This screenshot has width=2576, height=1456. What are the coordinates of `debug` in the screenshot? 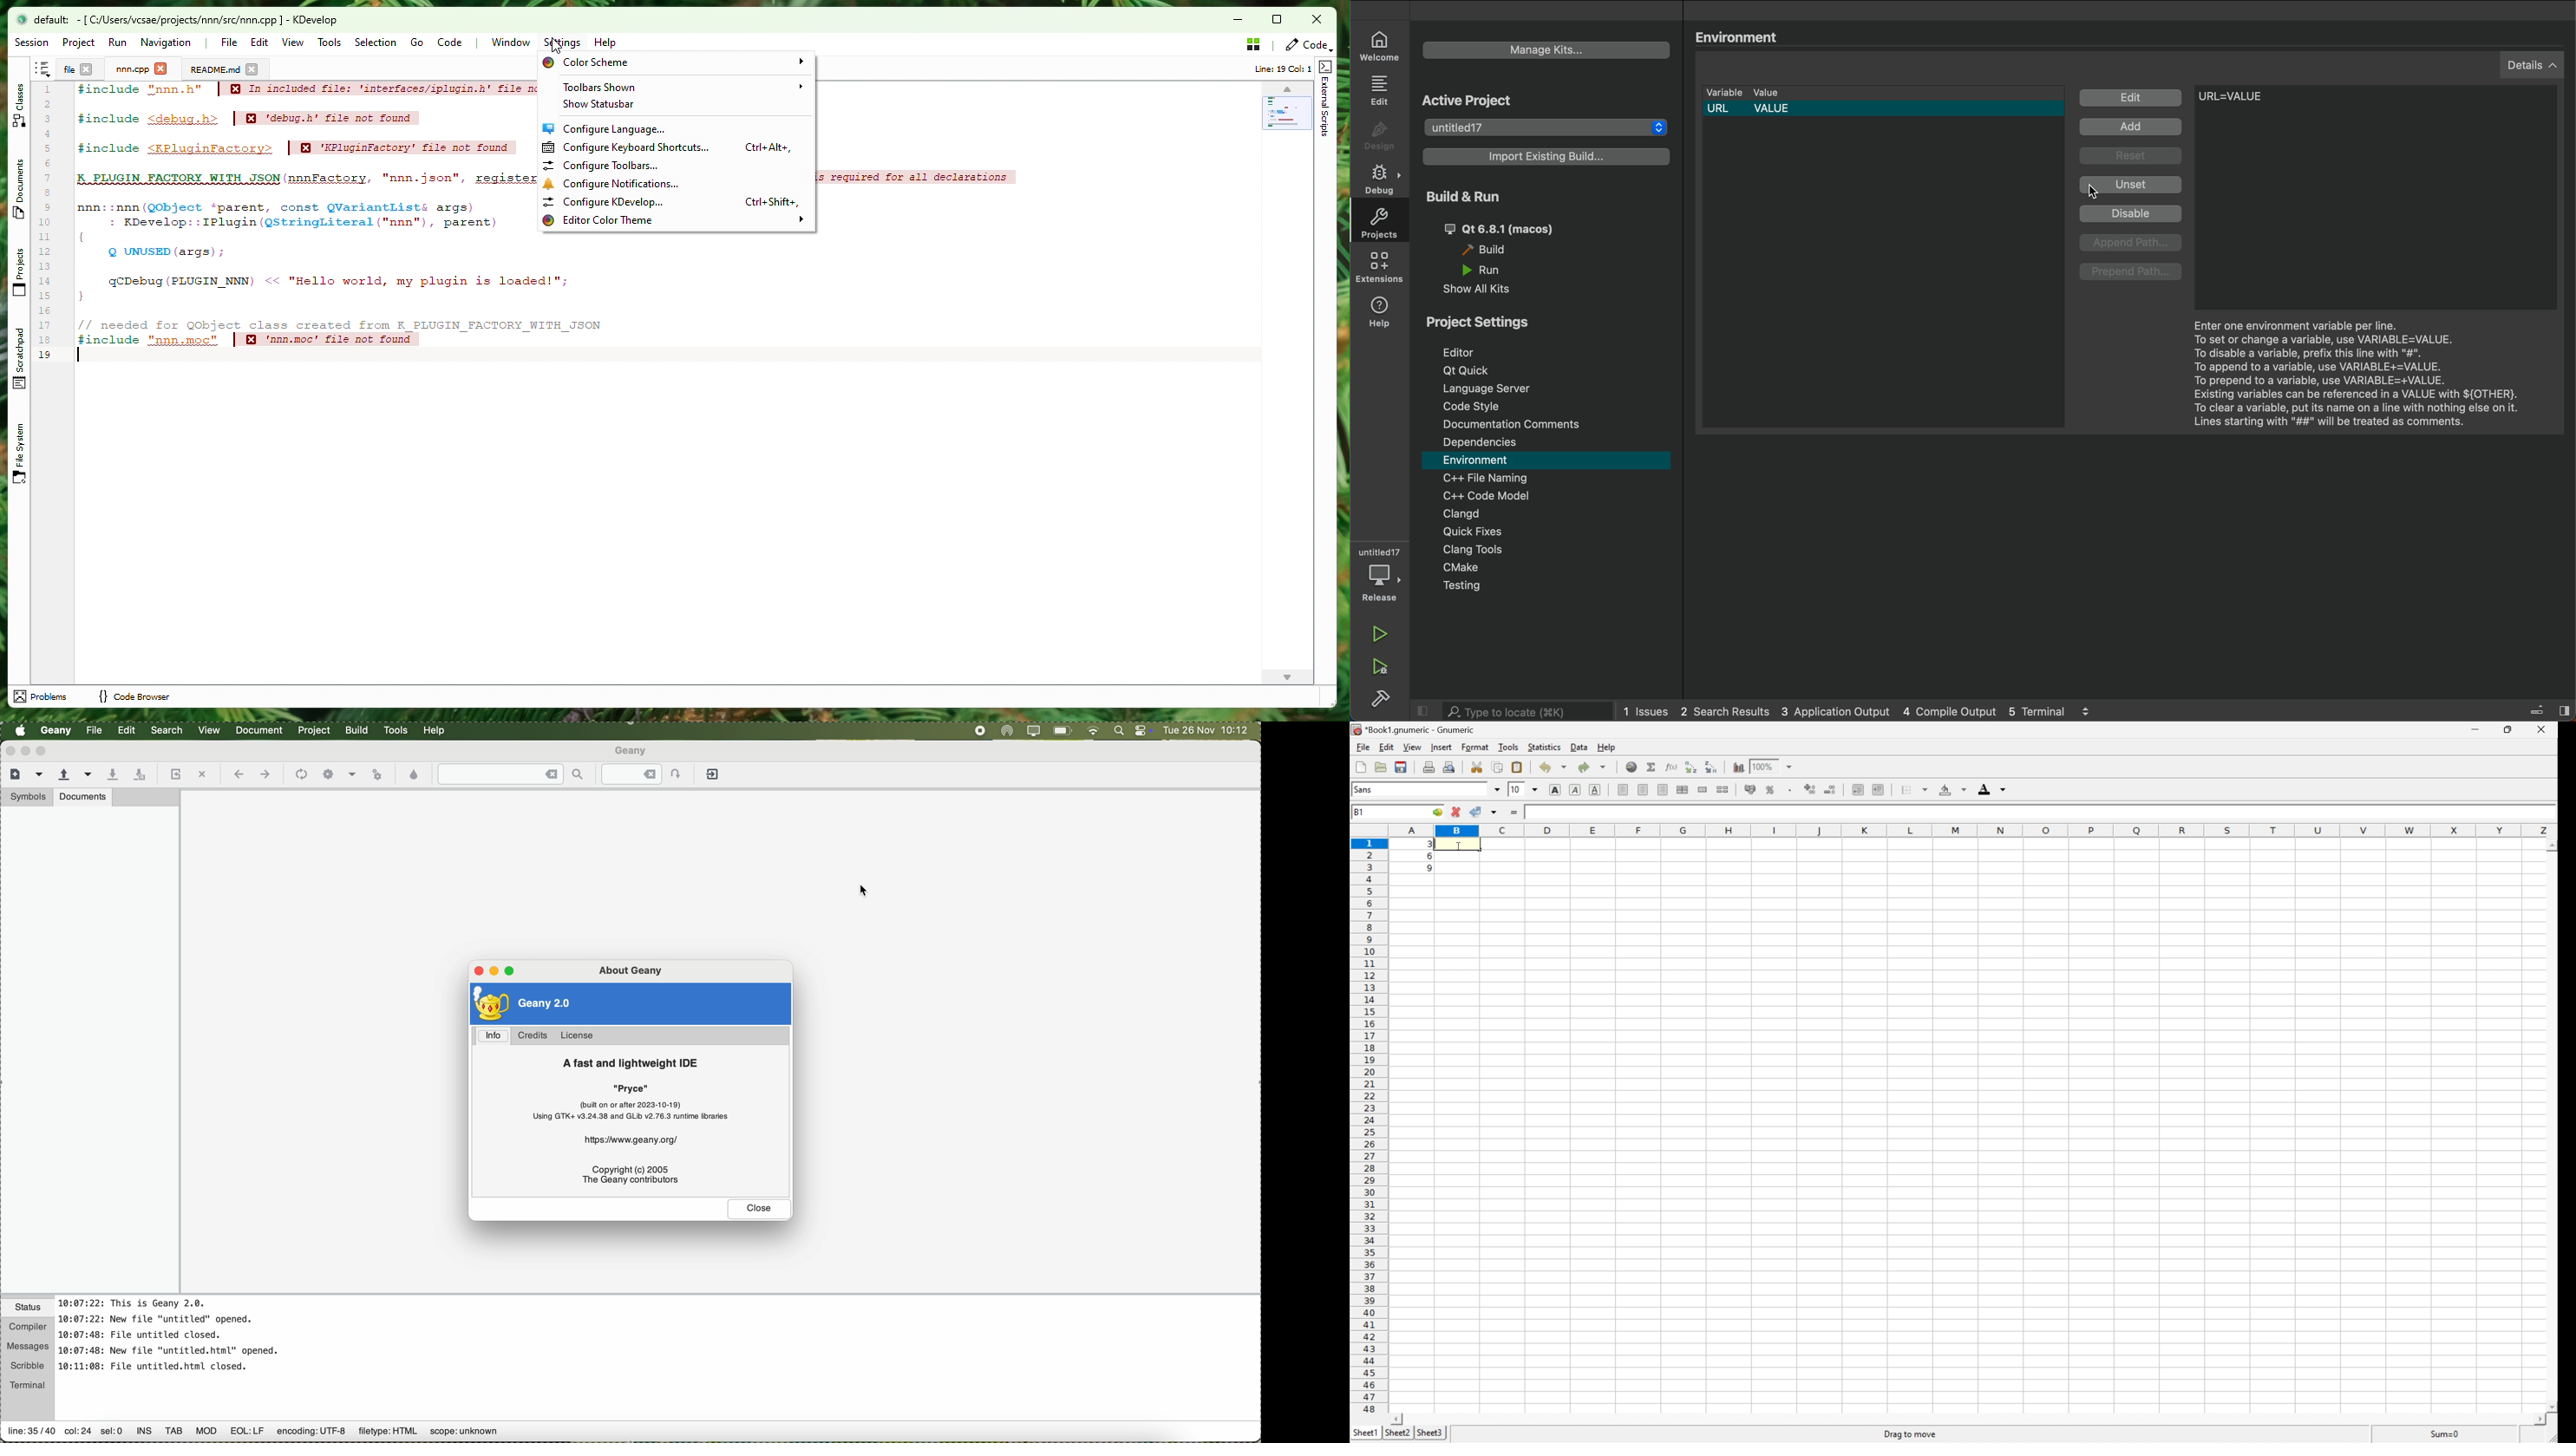 It's located at (1381, 177).